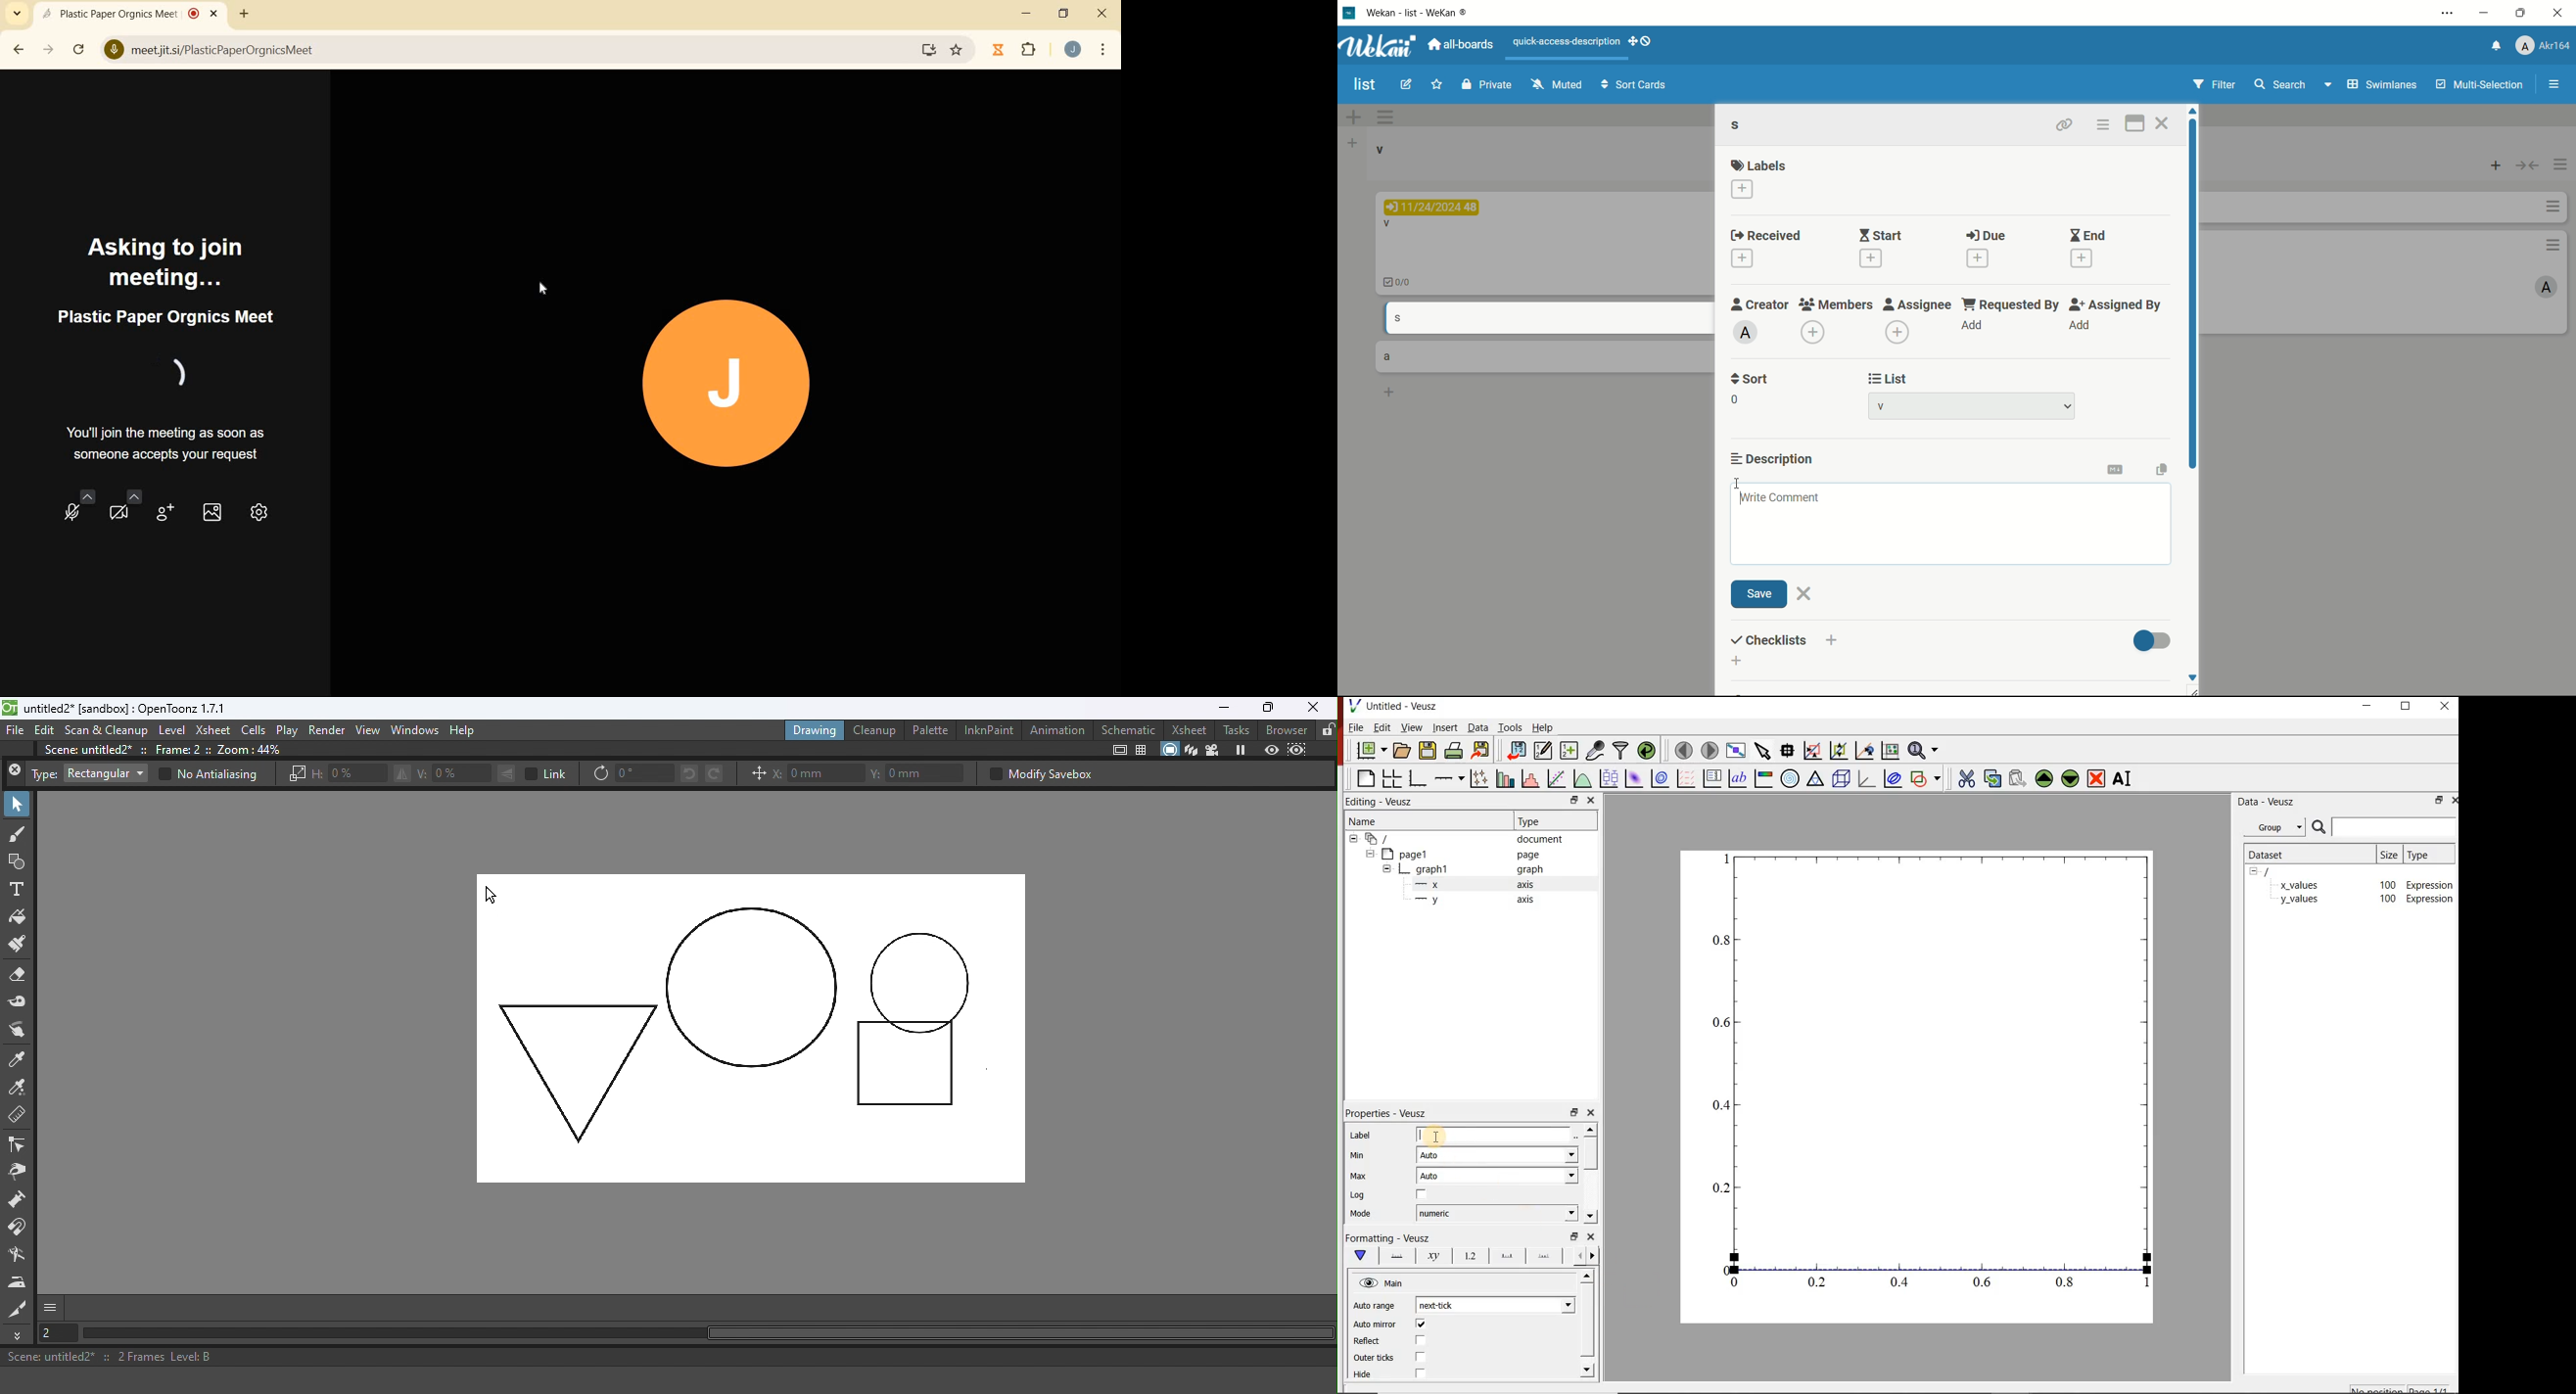  Describe the element at coordinates (1578, 1256) in the screenshot. I see `next options` at that location.